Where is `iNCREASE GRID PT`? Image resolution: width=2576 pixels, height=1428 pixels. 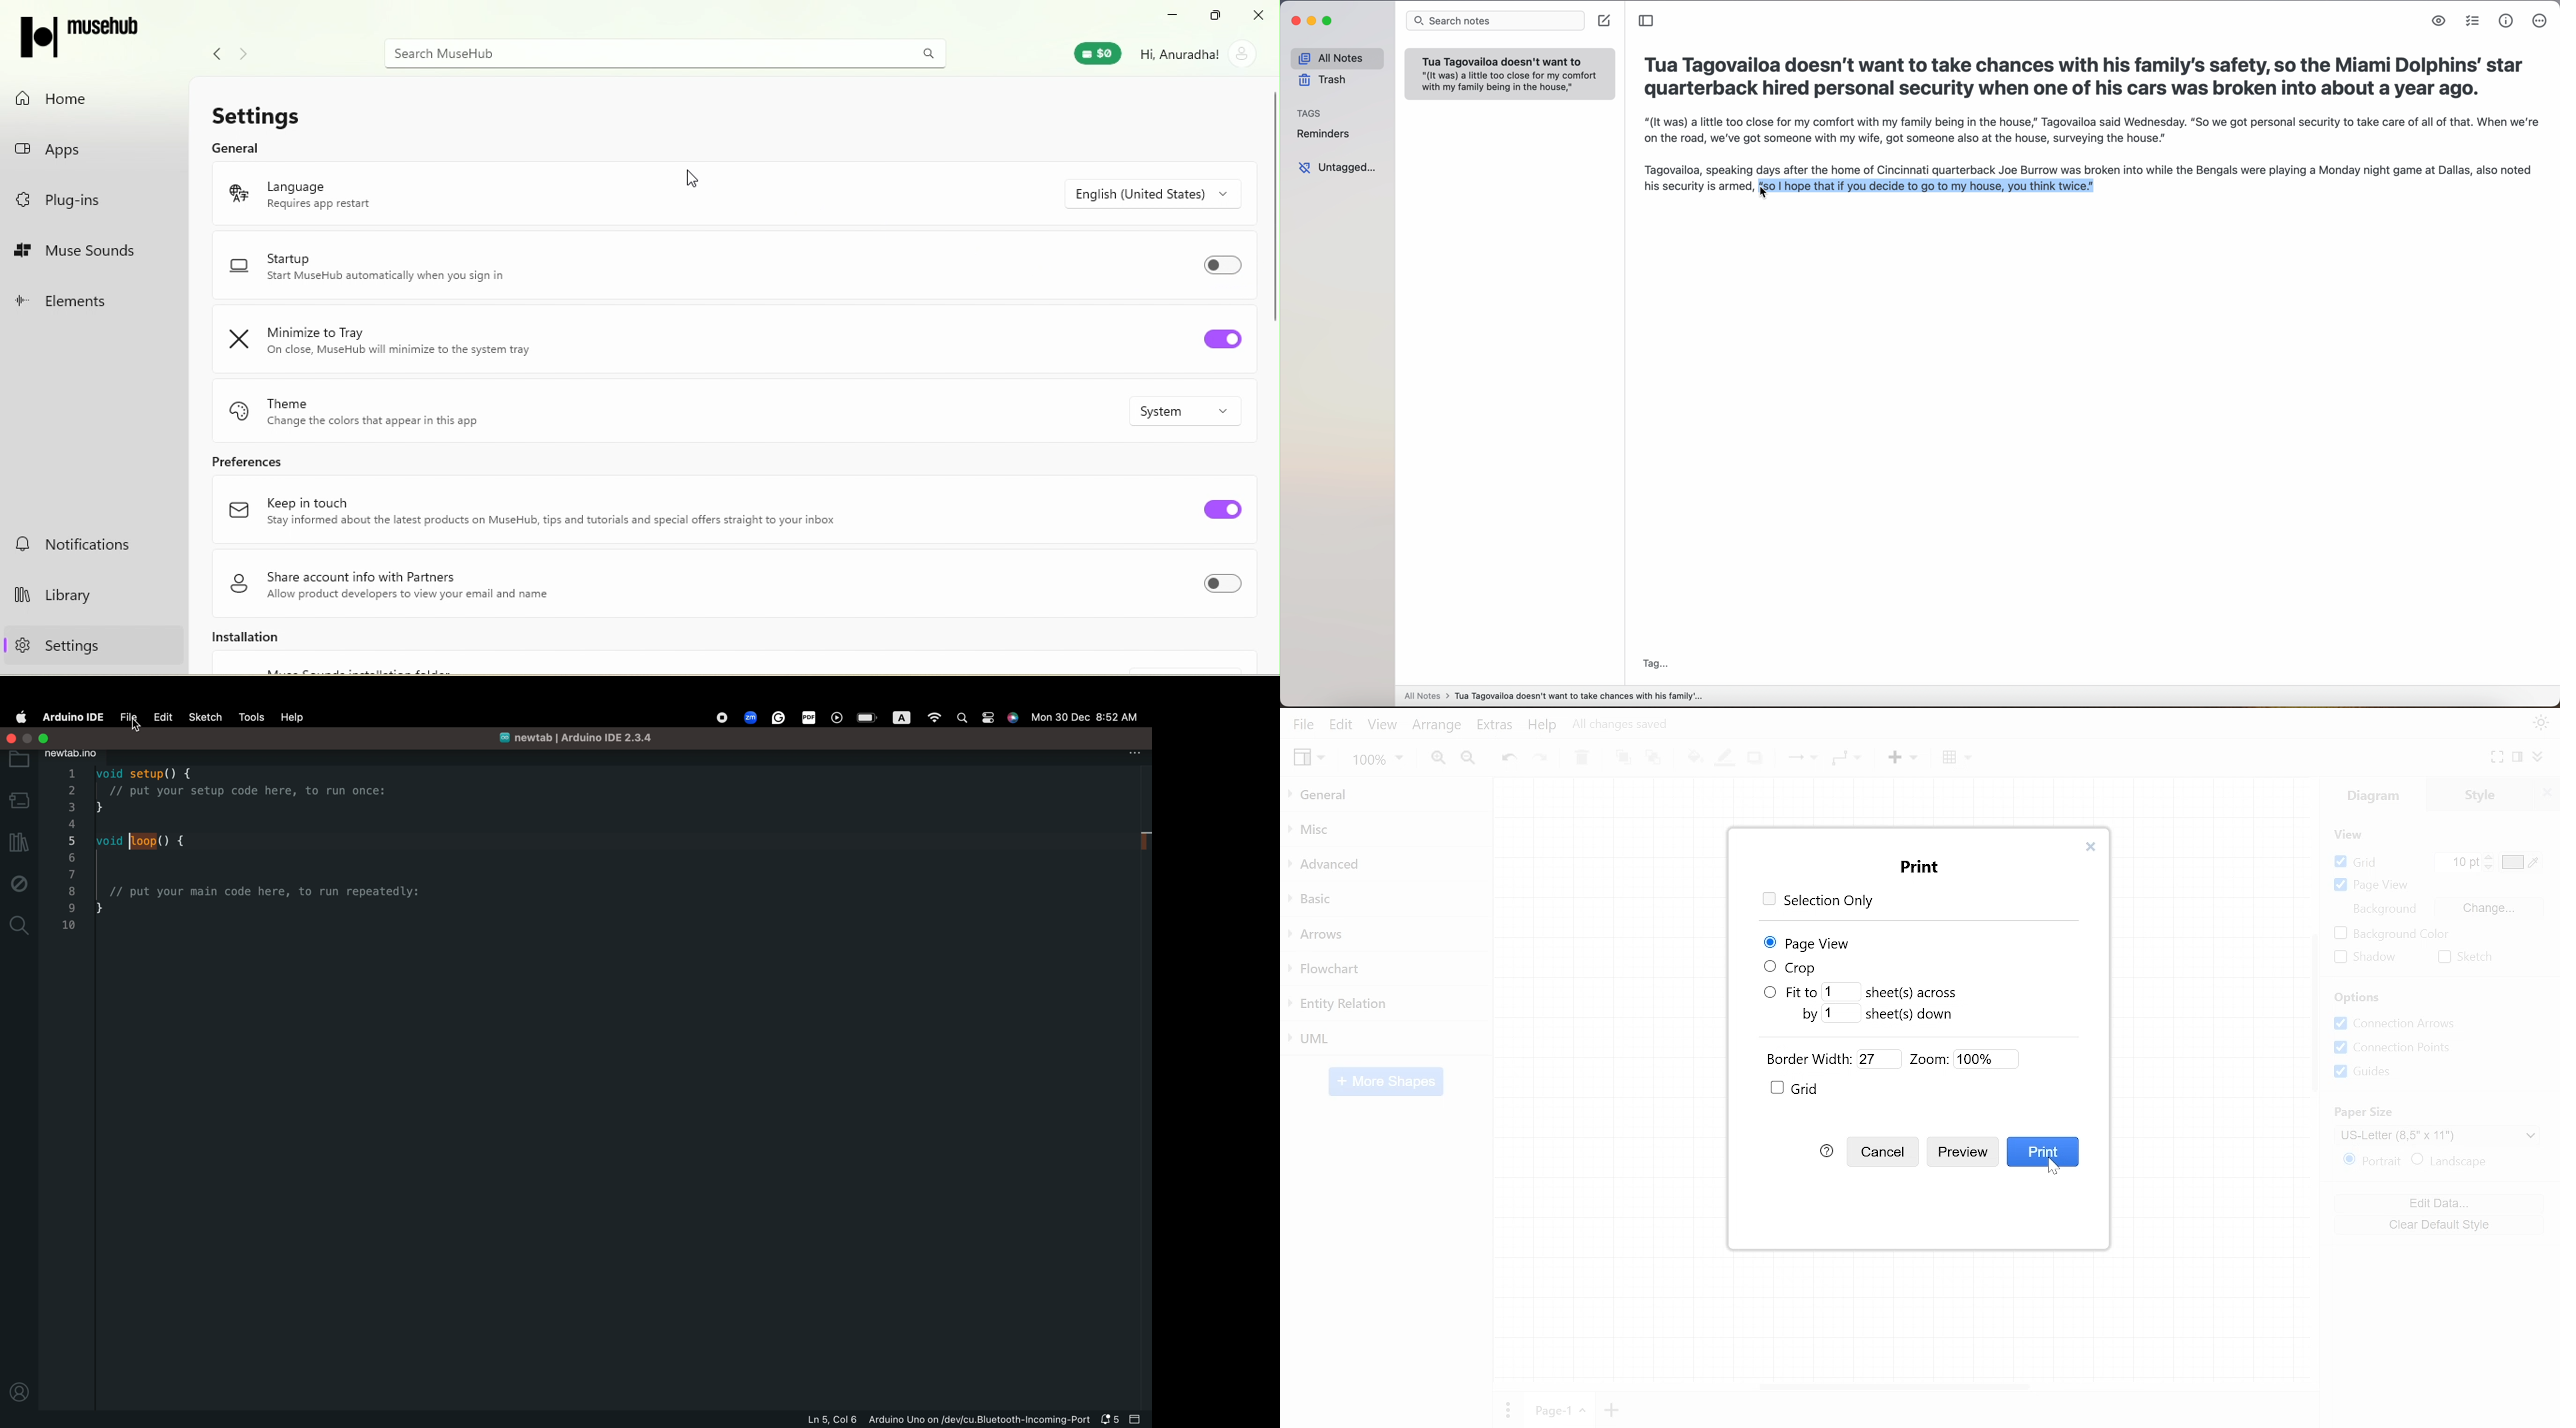 iNCREASE GRID PT is located at coordinates (2490, 856).